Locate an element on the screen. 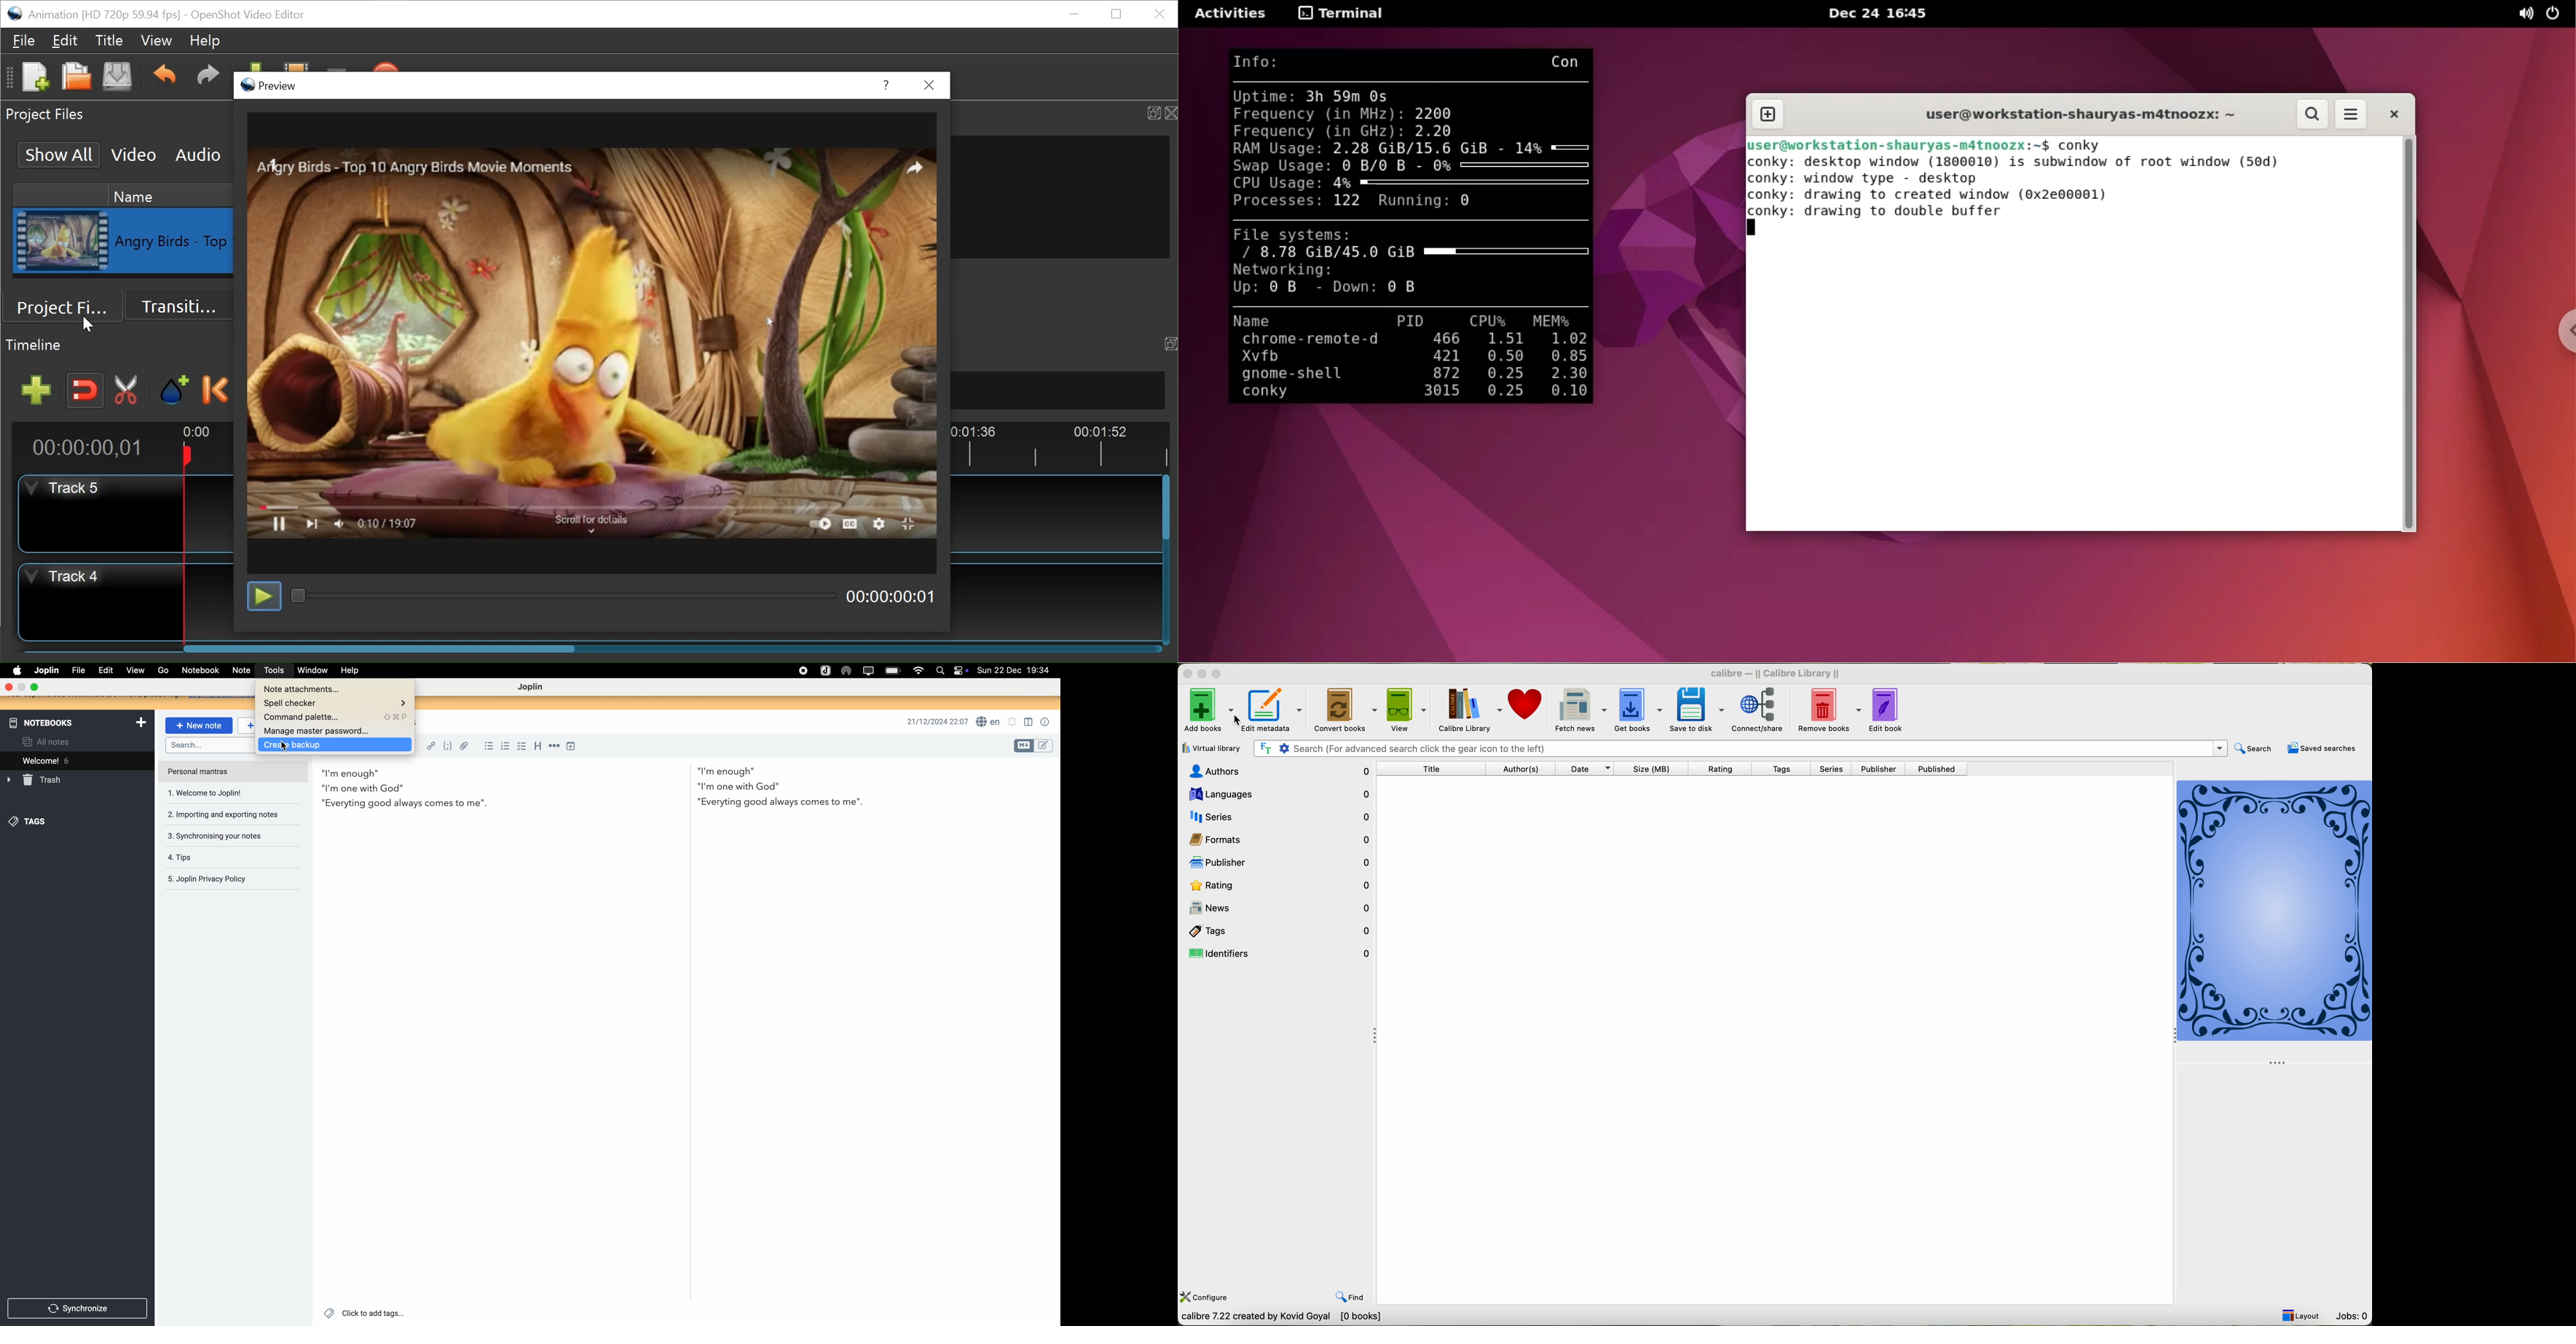 The height and width of the screenshot is (1344, 2576). donate is located at coordinates (1526, 706).